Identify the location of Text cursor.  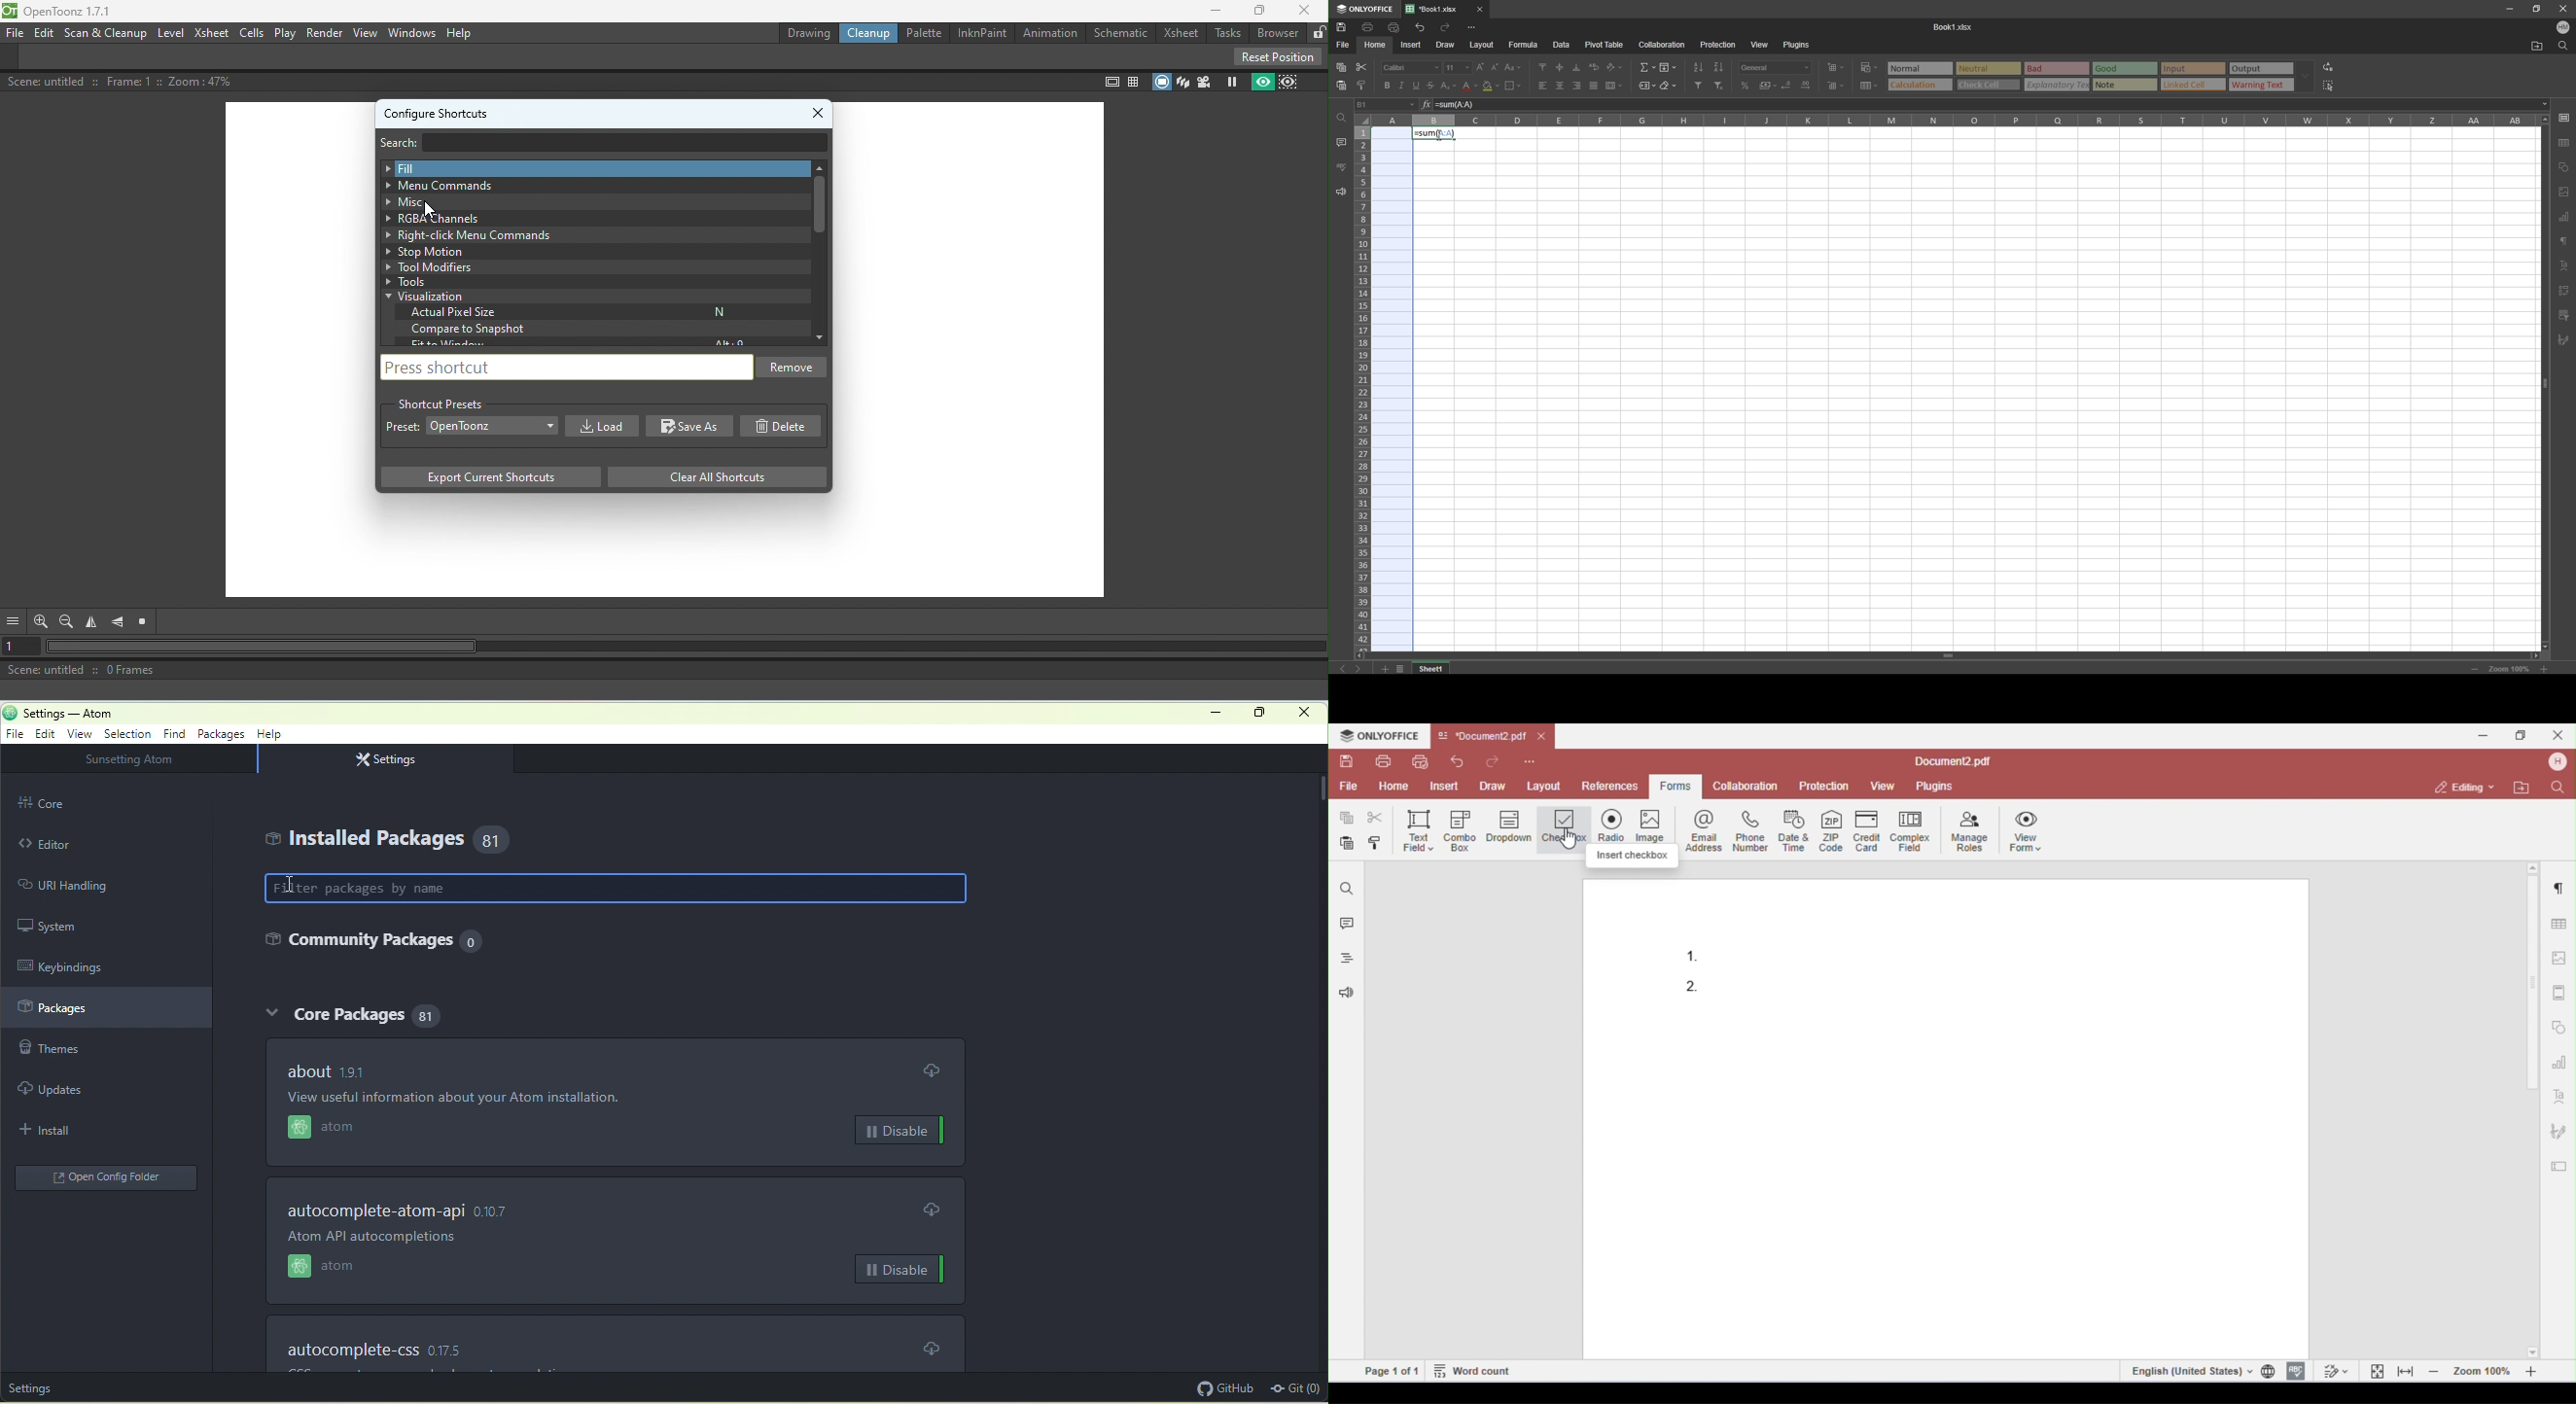
(1438, 136).